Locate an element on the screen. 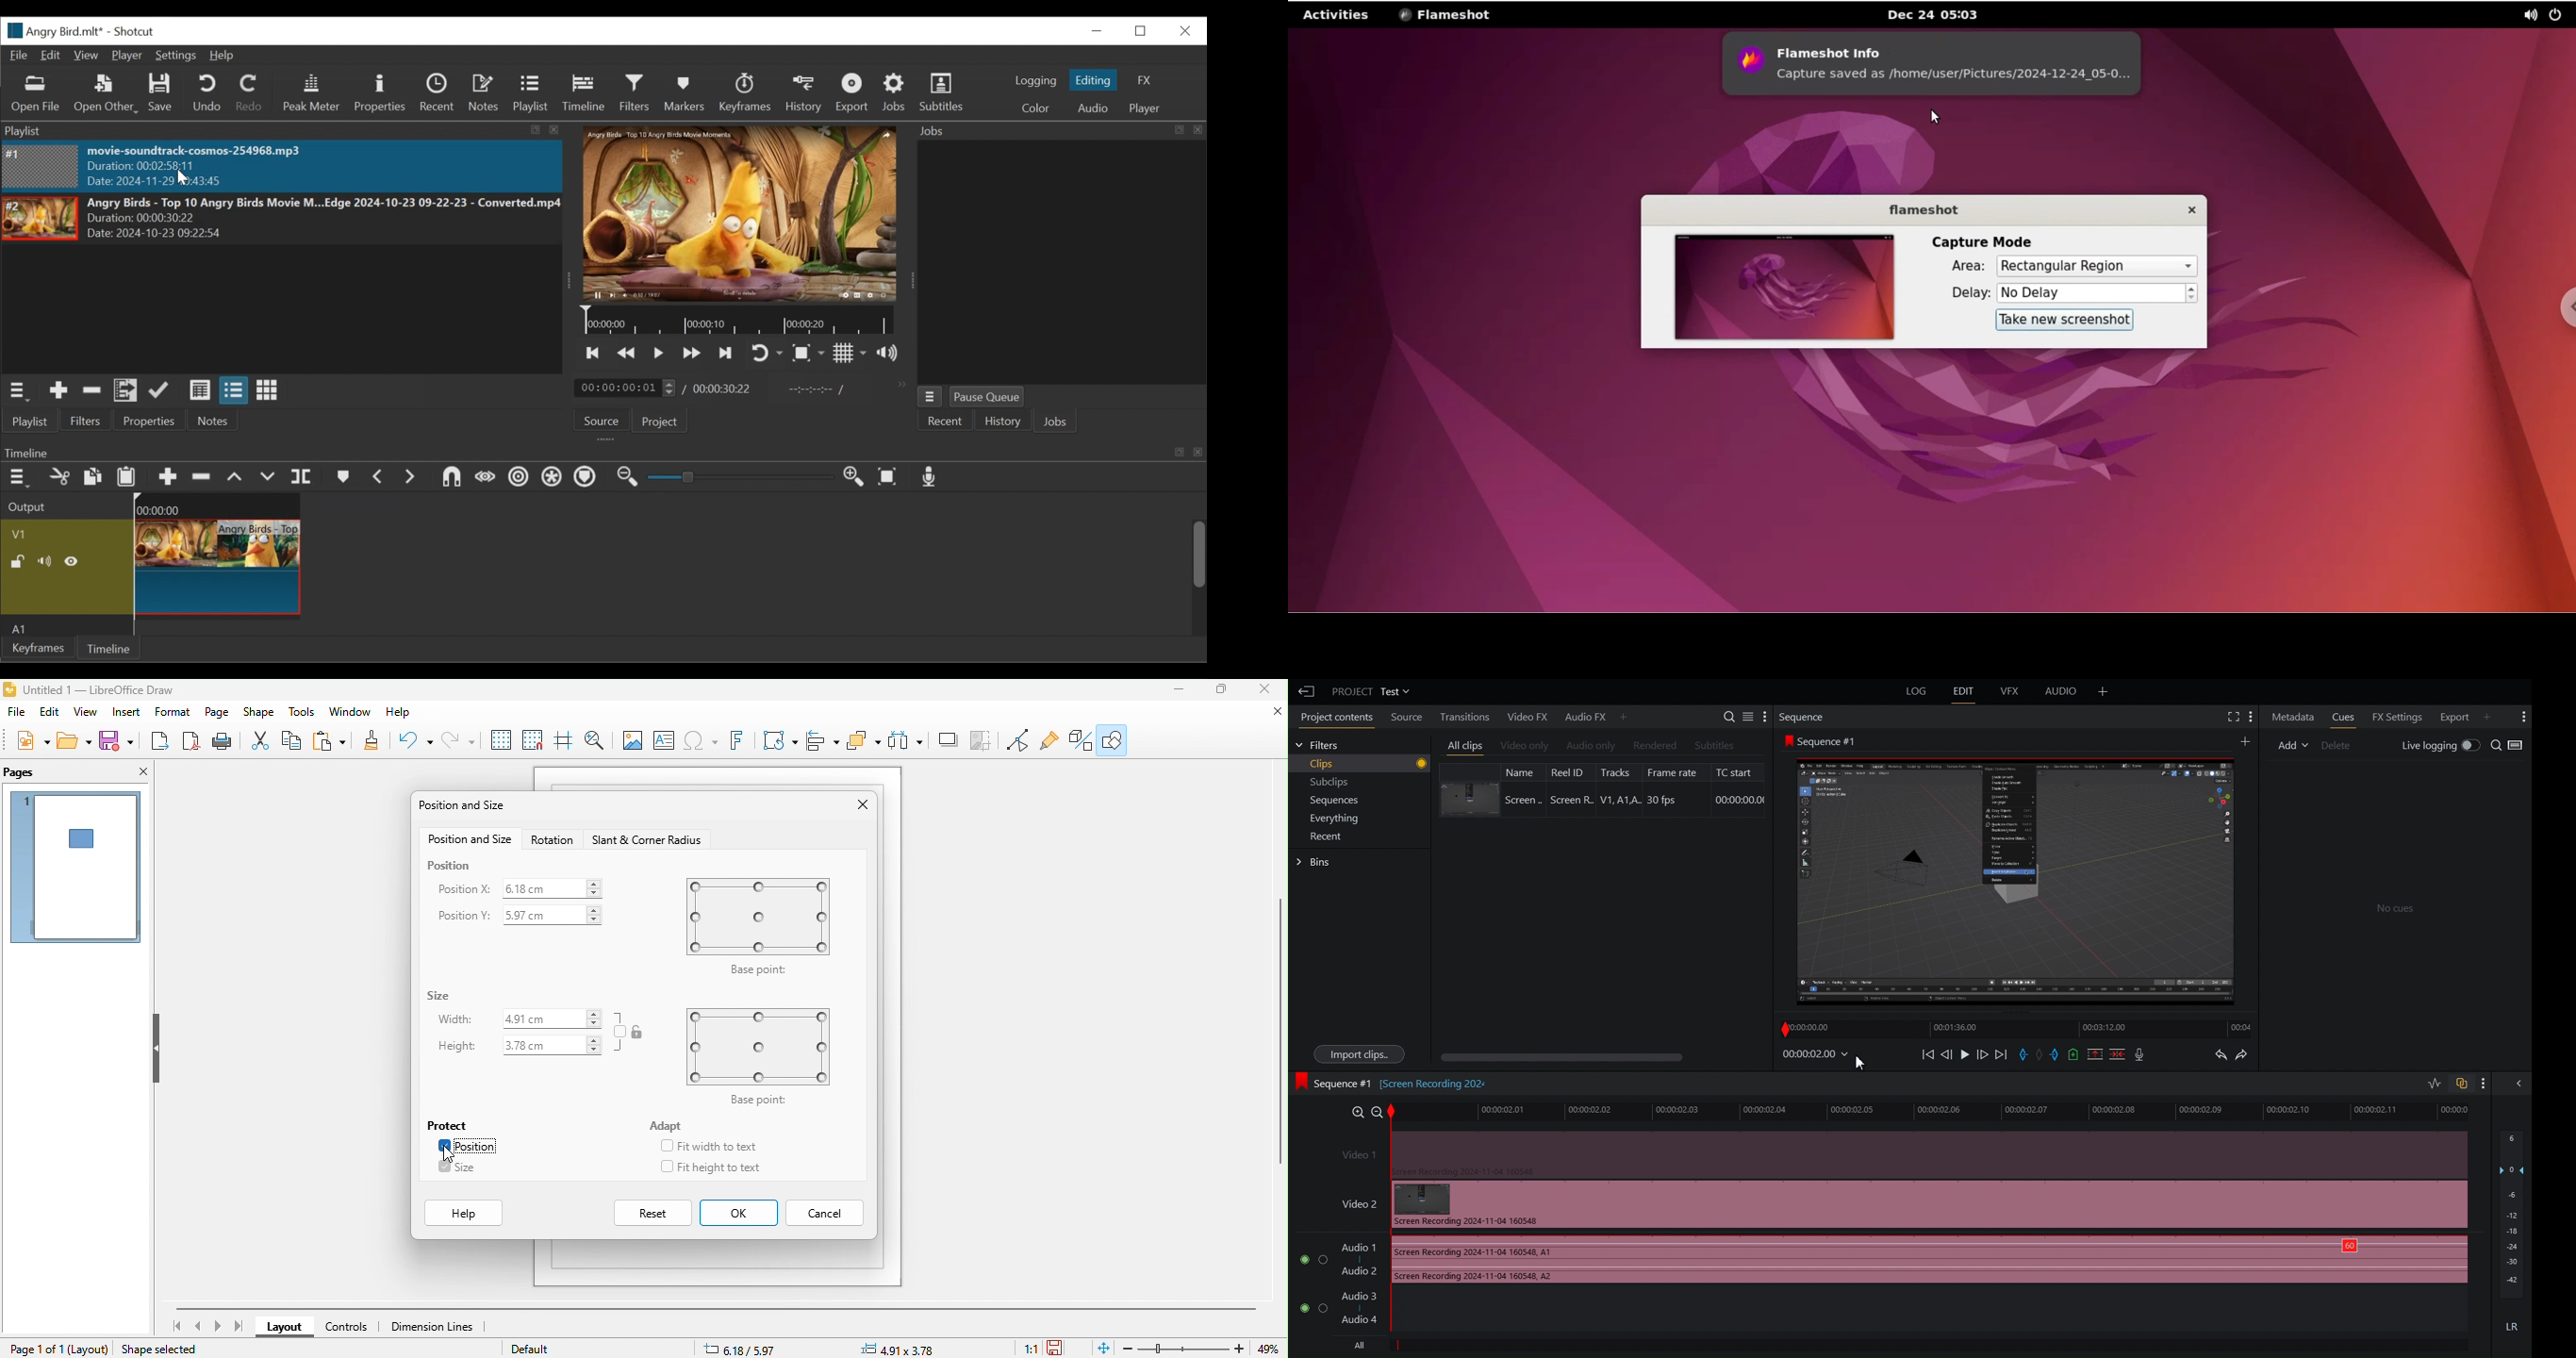 This screenshot has width=2576, height=1372. area options is located at coordinates (2097, 267).